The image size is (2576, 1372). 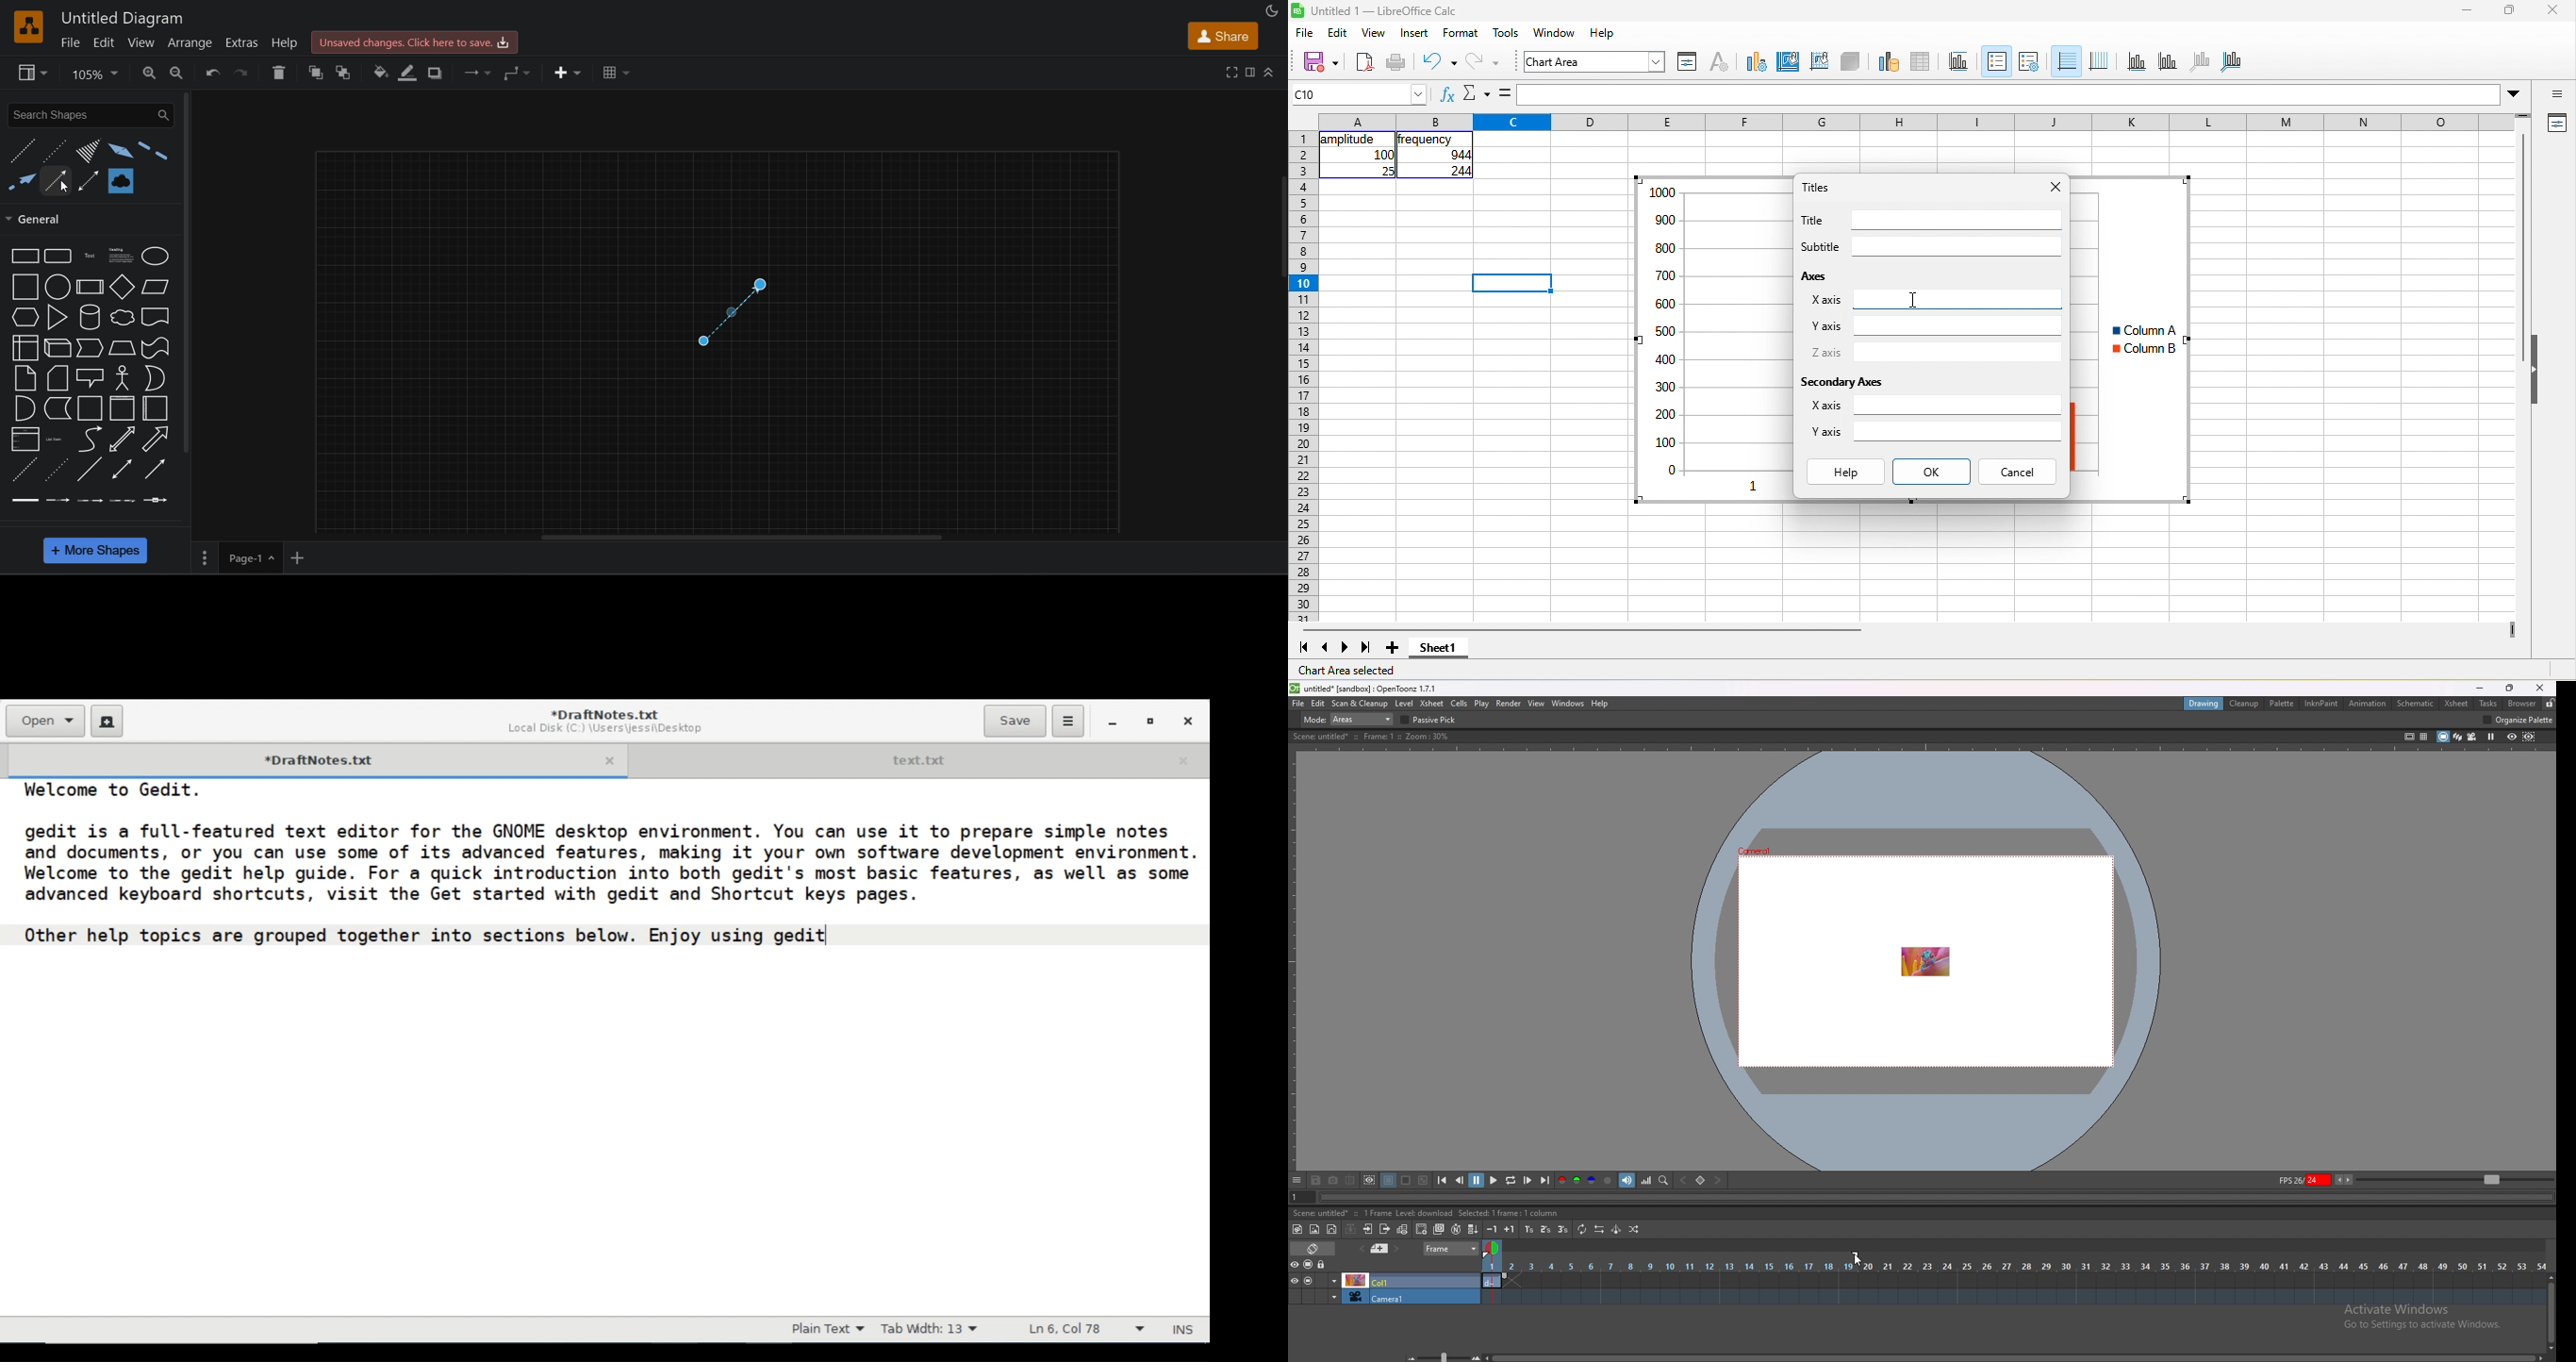 I want to click on arrow, so click(x=56, y=177).